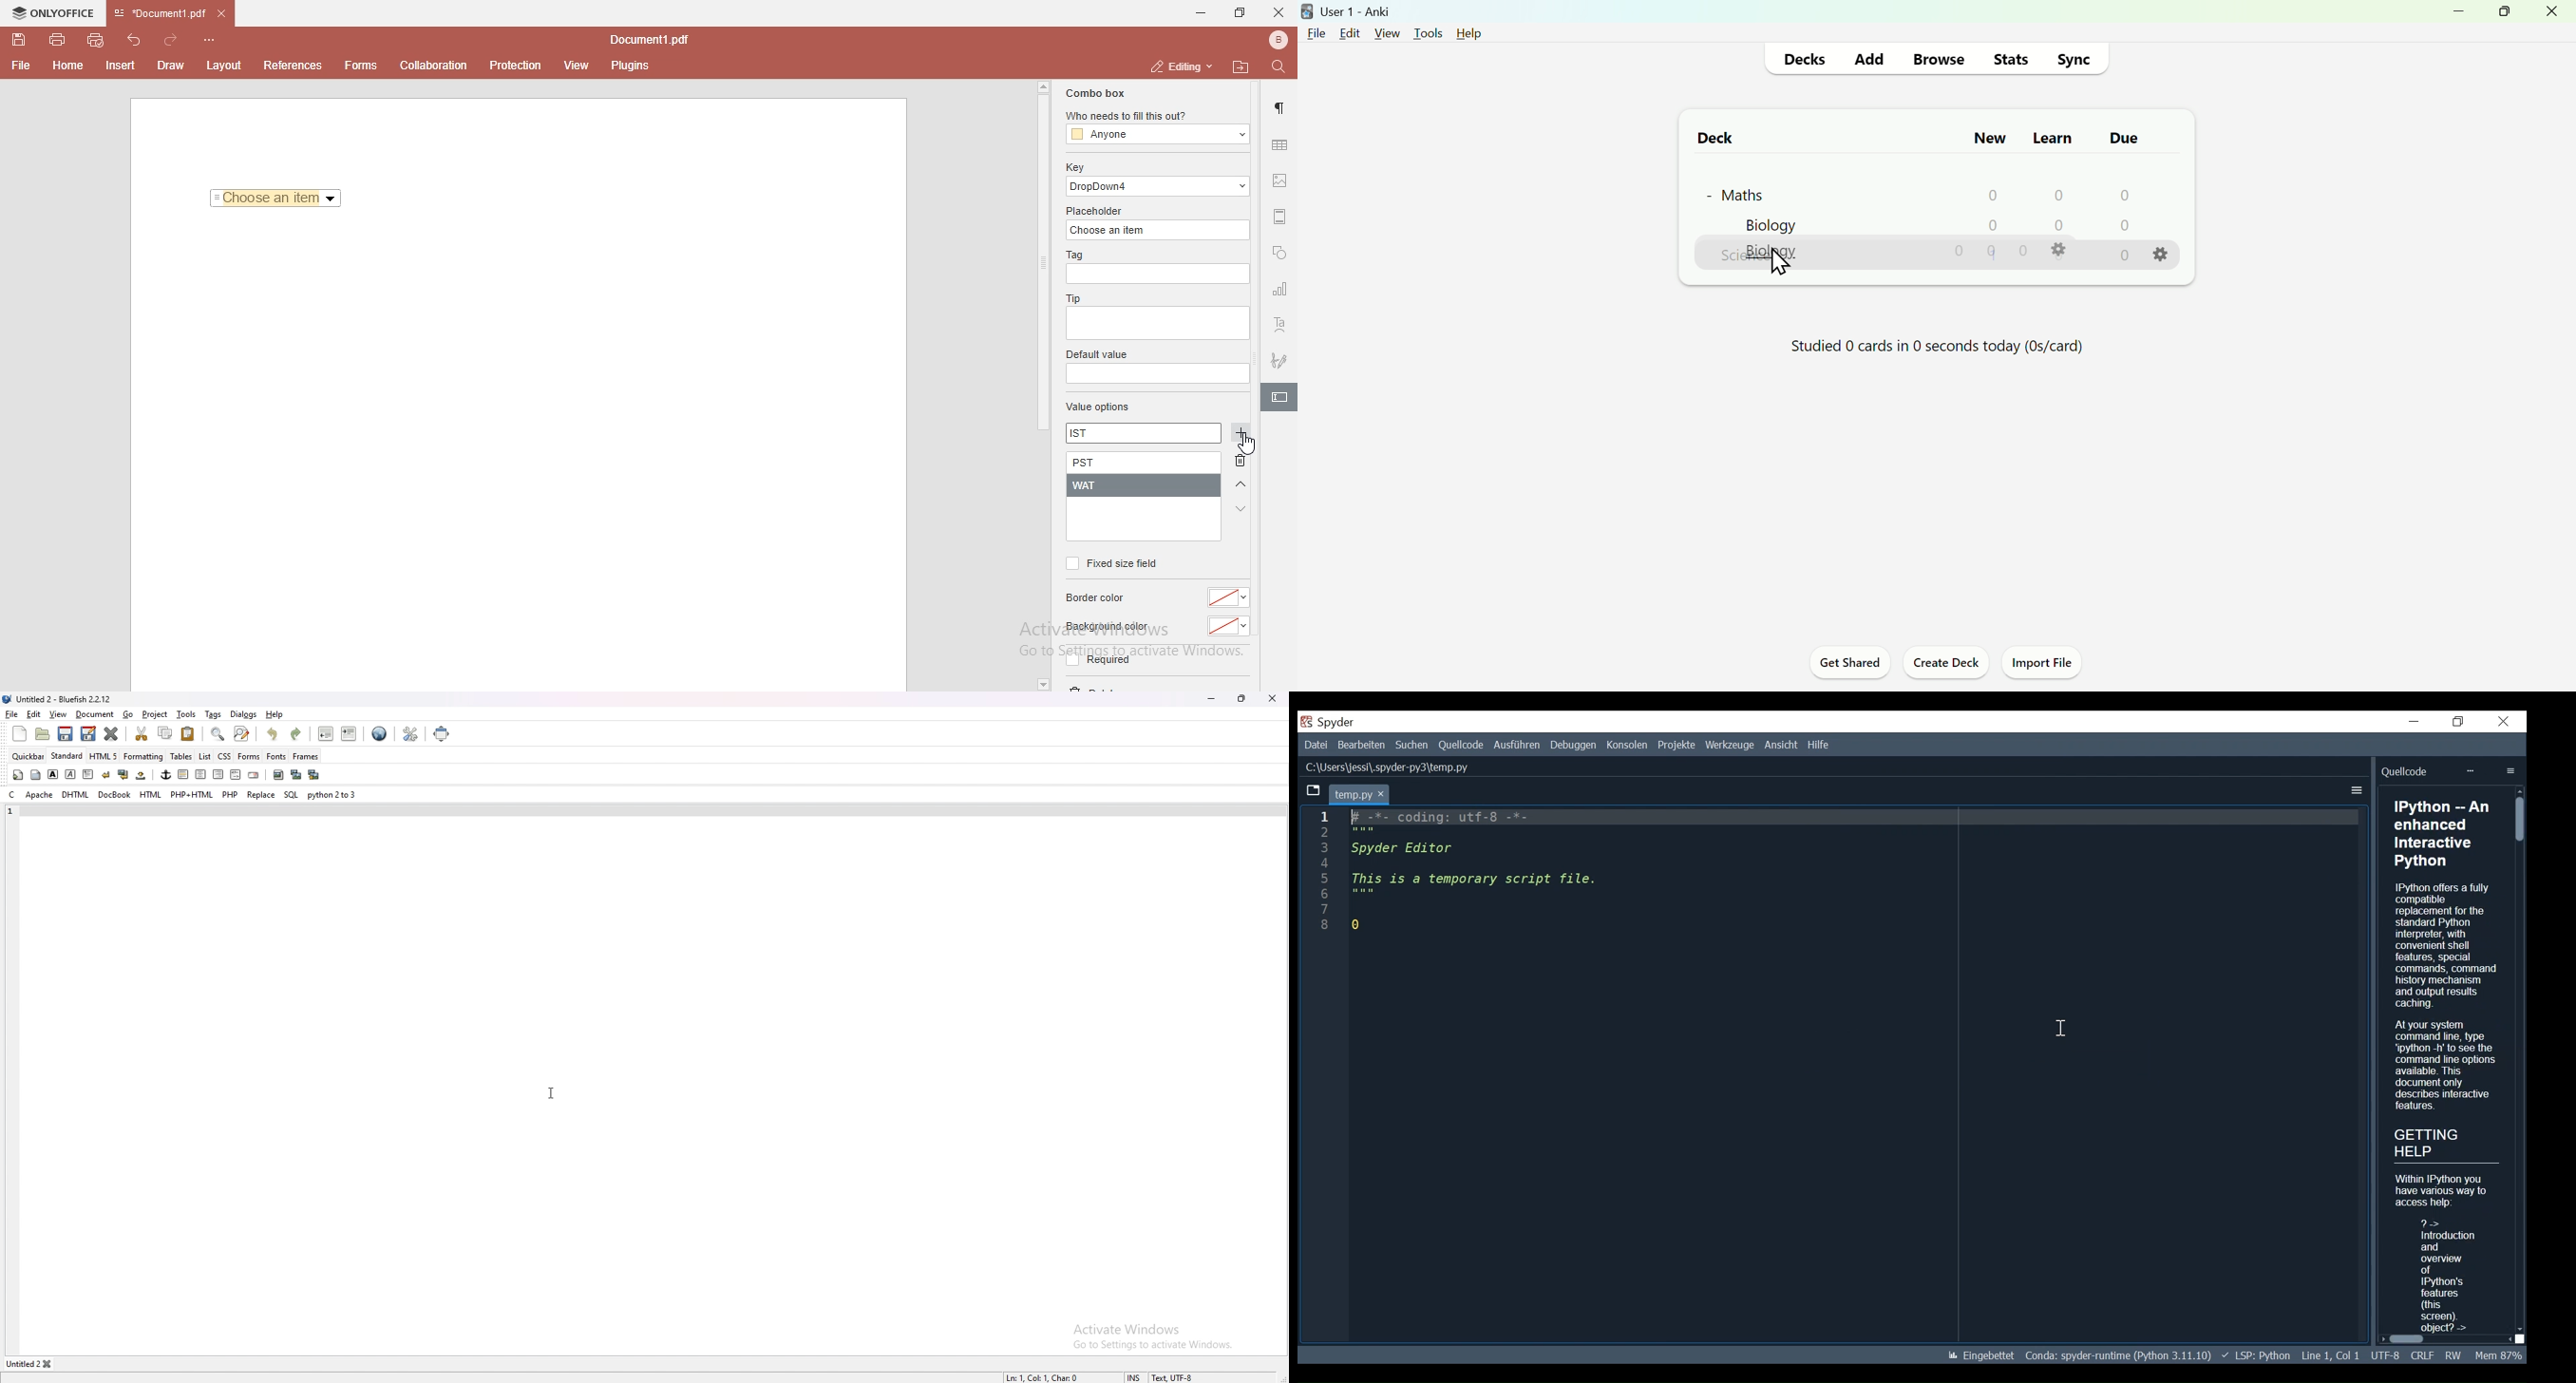  I want to click on full screen, so click(440, 734).